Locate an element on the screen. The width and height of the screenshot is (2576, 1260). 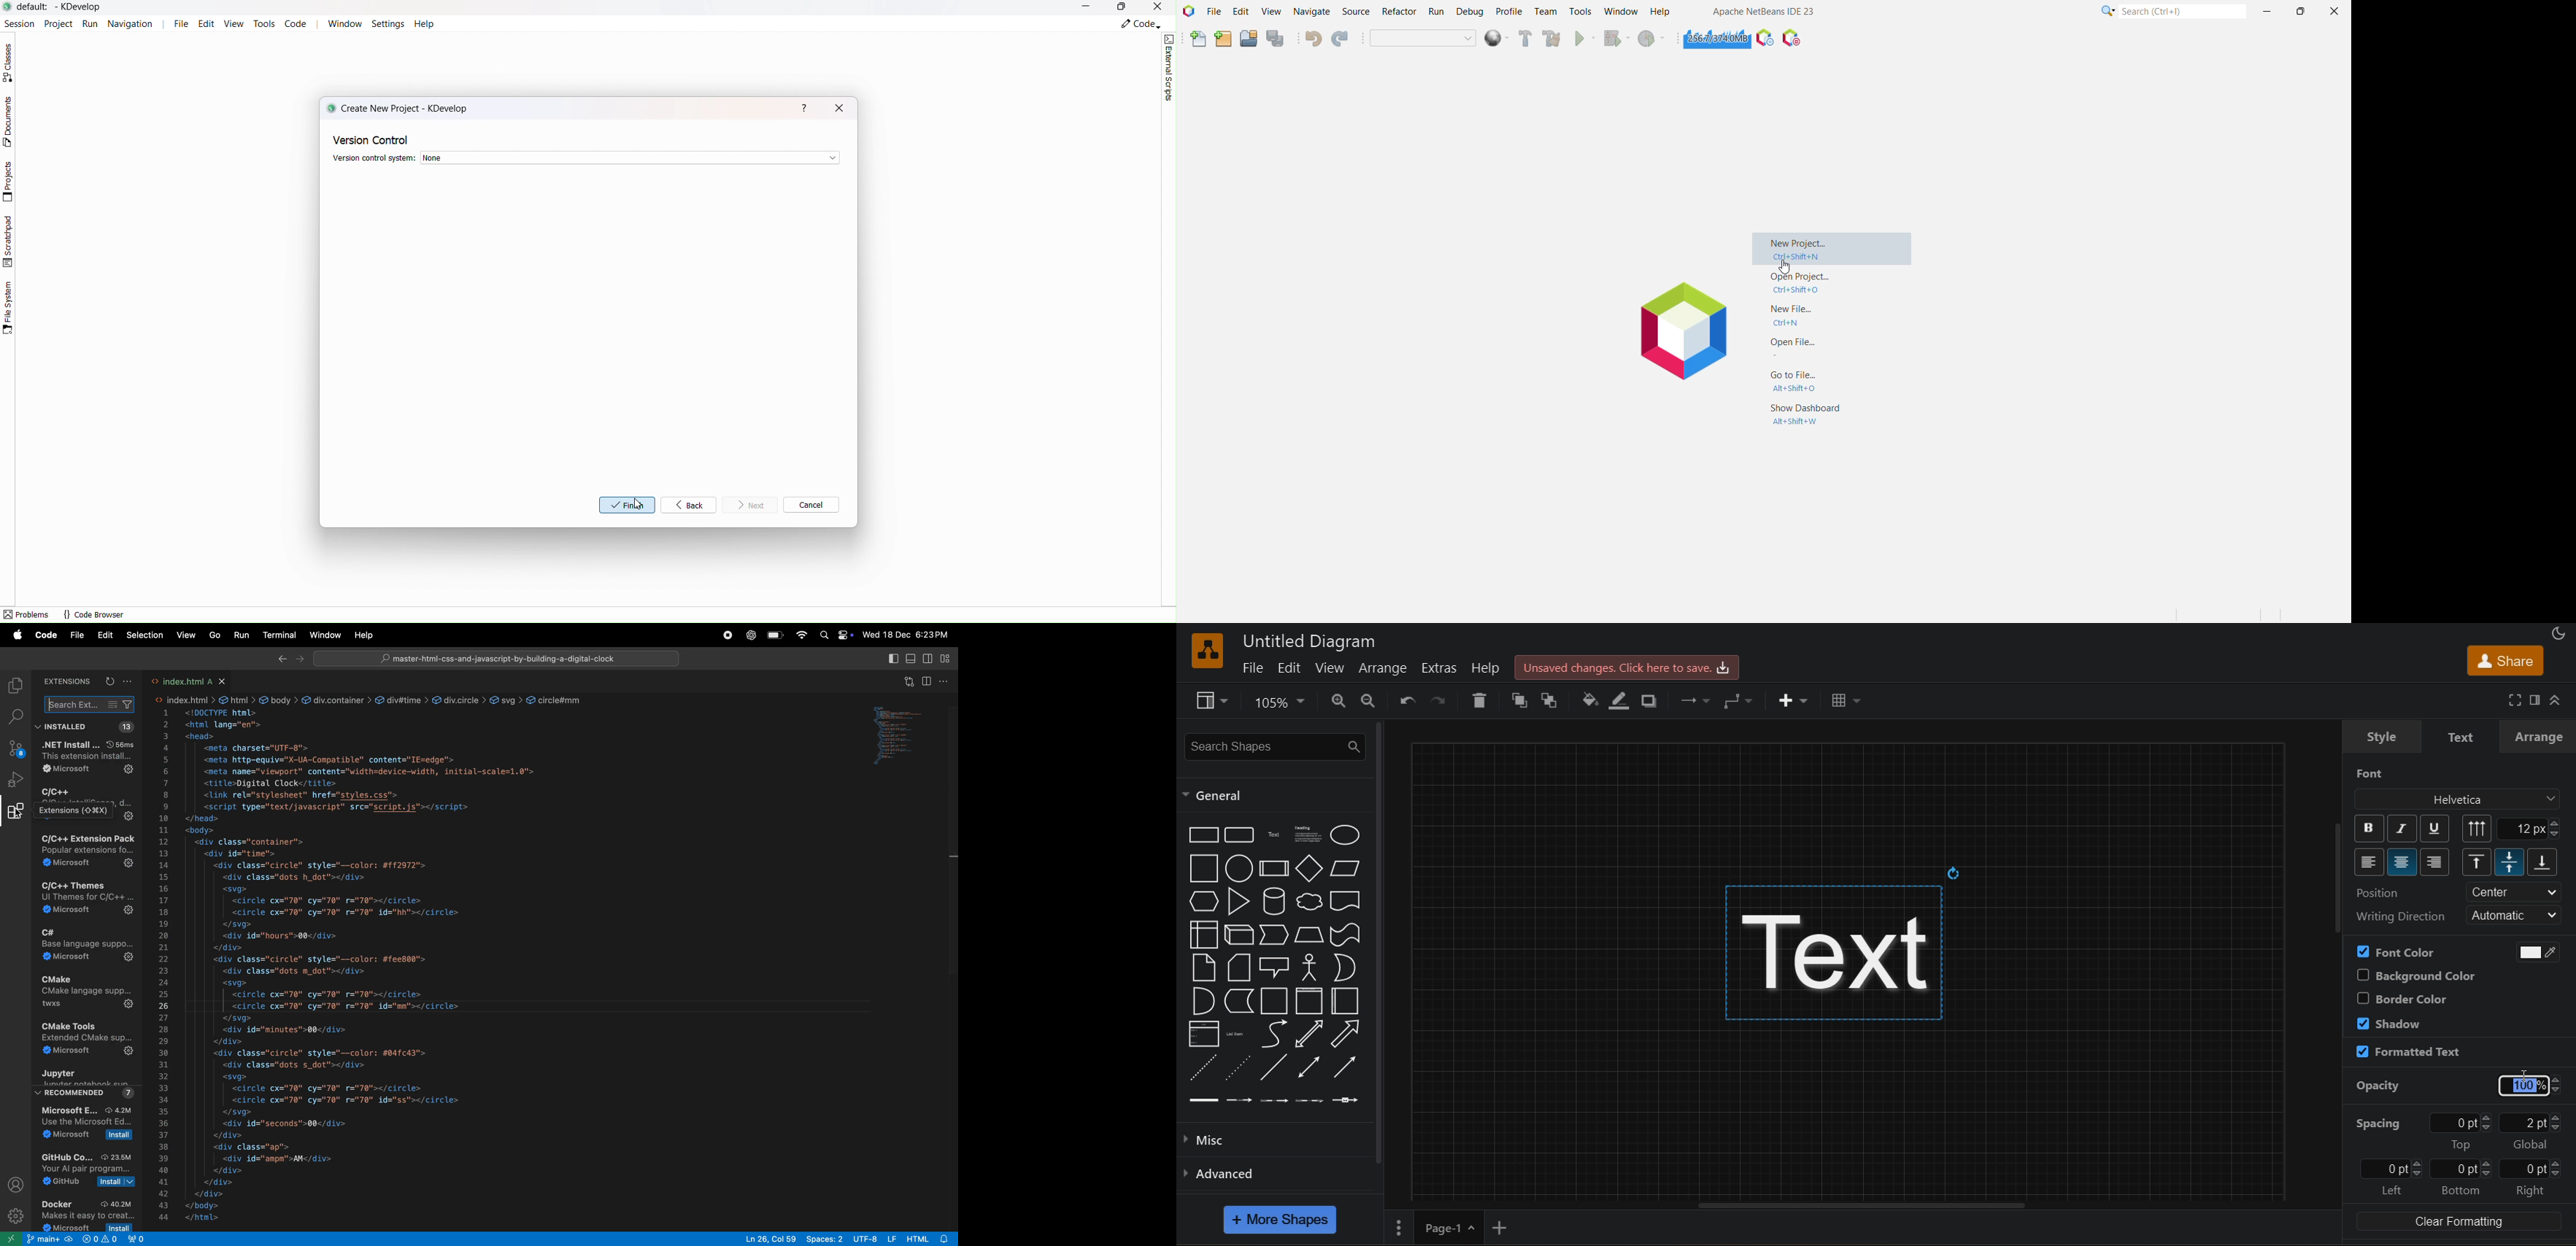
position is located at coordinates (2379, 893).